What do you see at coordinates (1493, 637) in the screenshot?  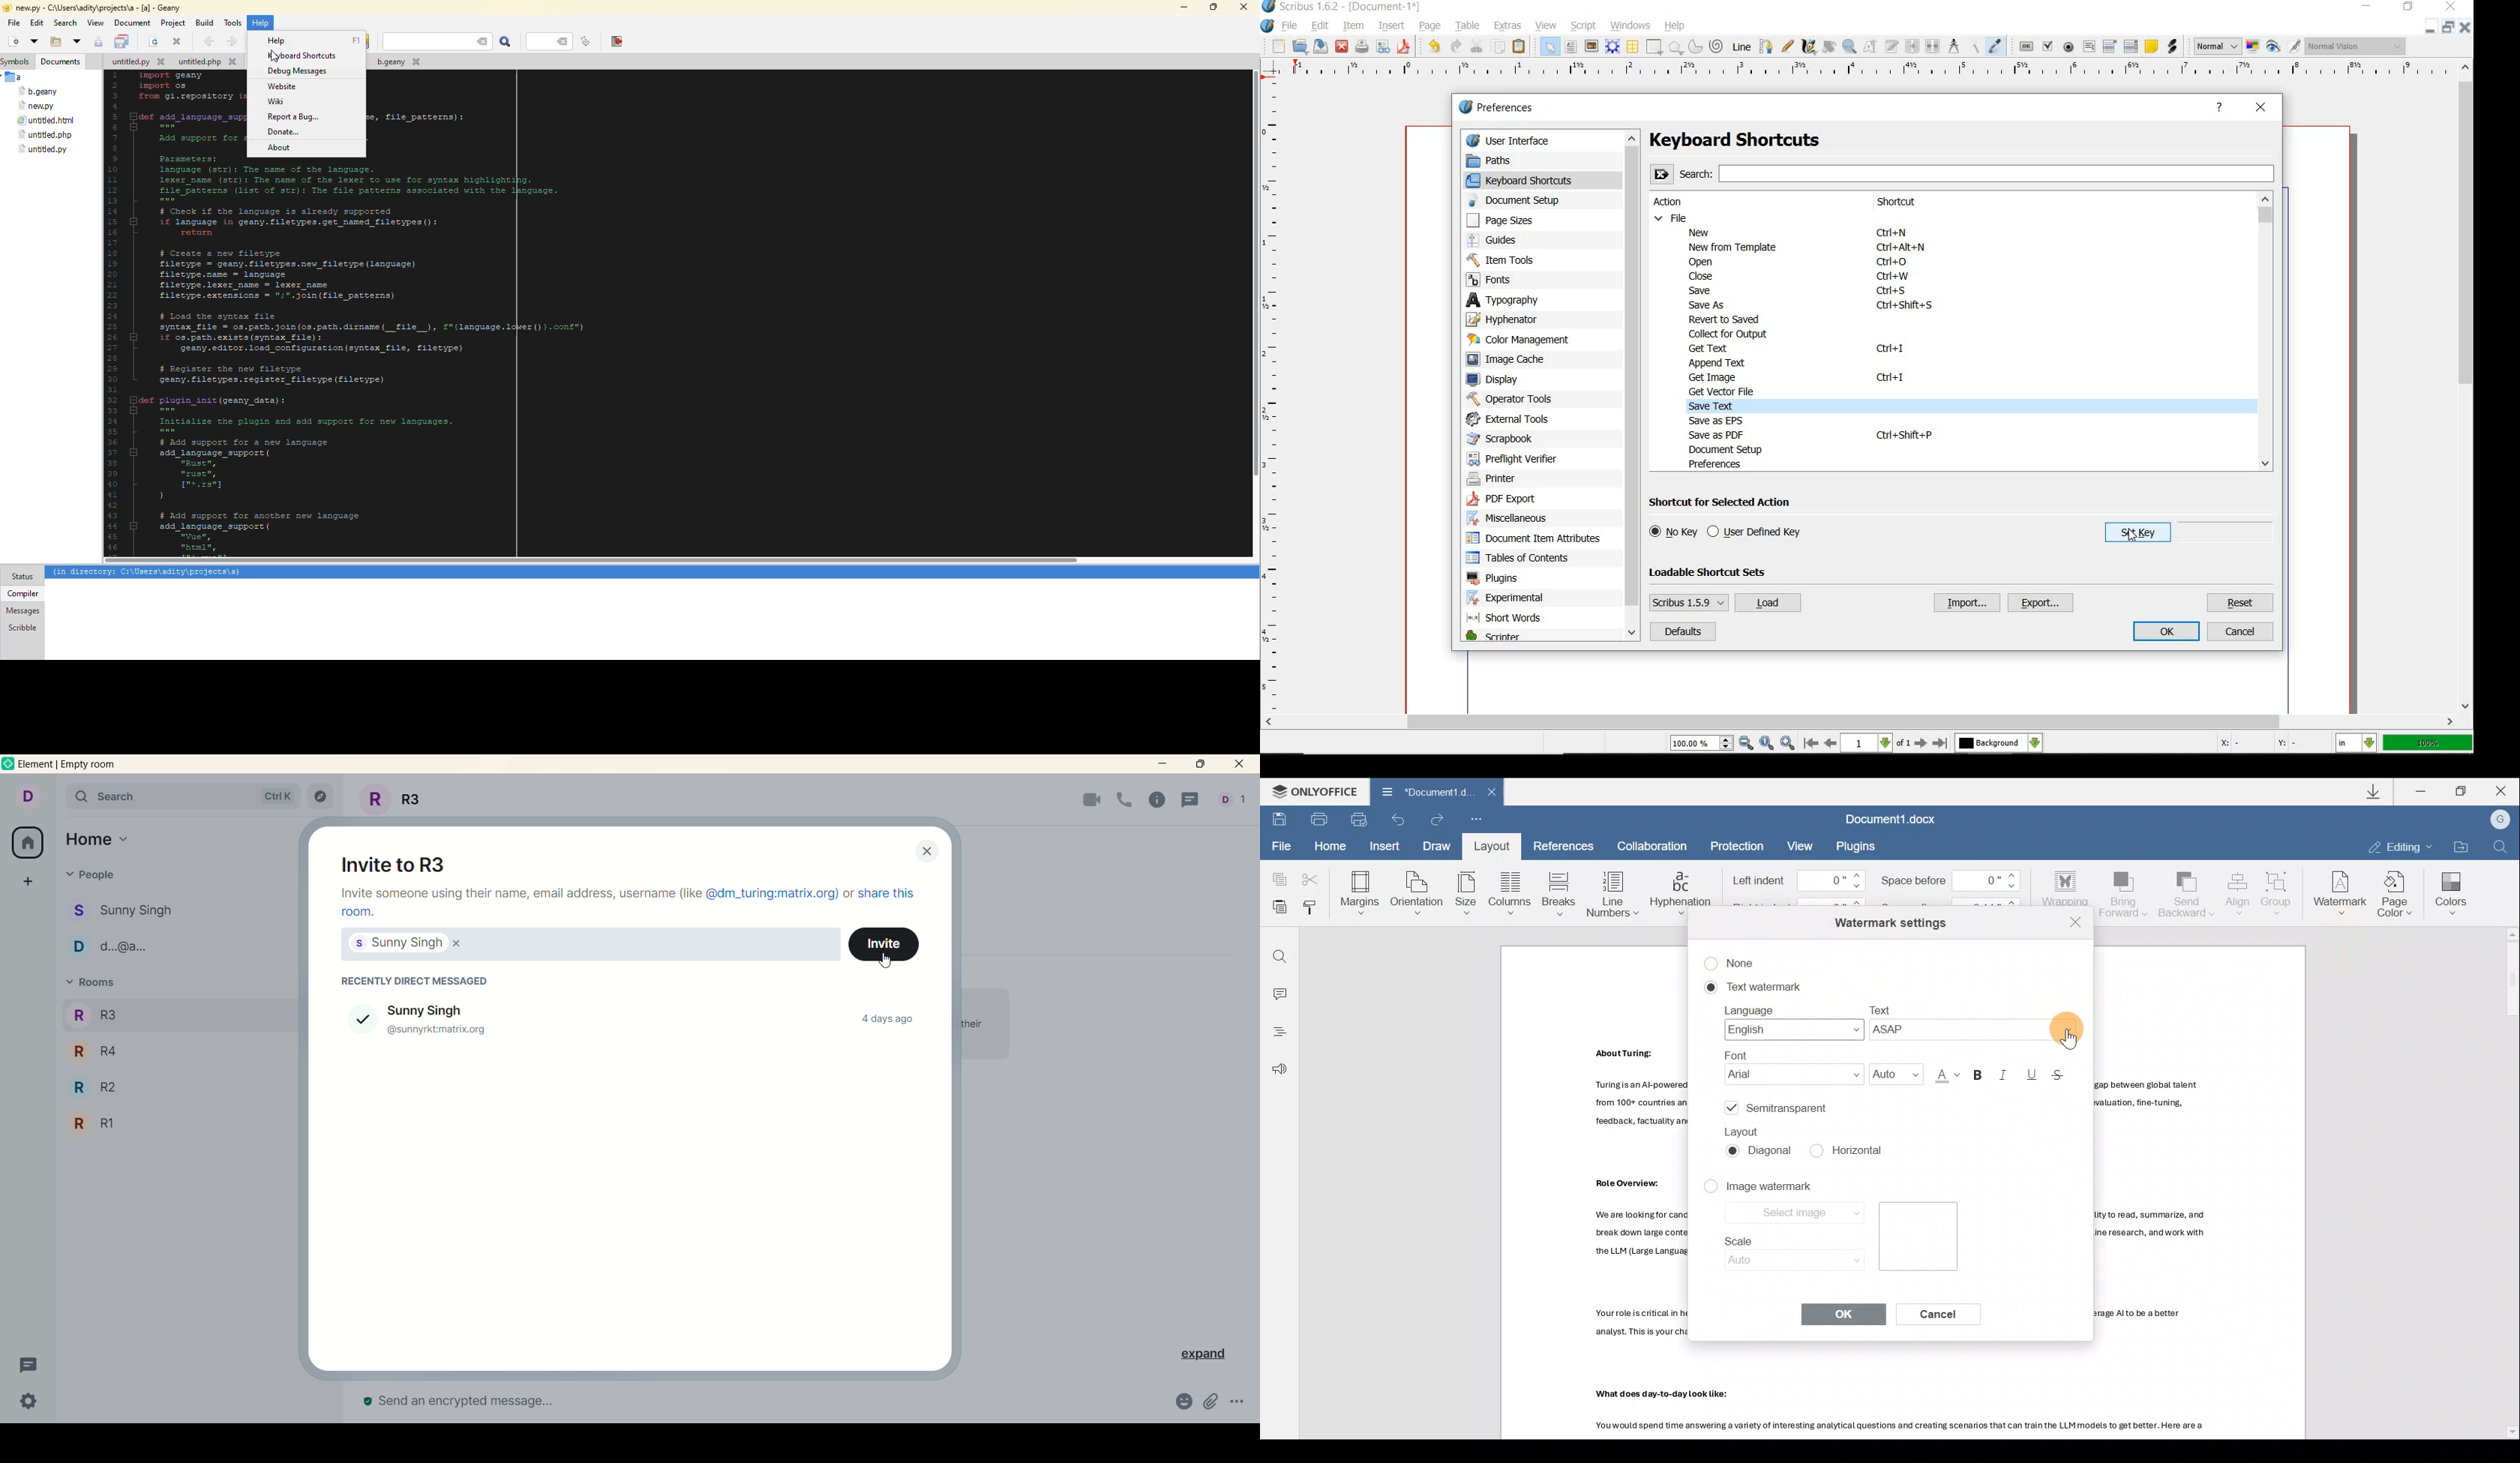 I see `scripter` at bounding box center [1493, 637].